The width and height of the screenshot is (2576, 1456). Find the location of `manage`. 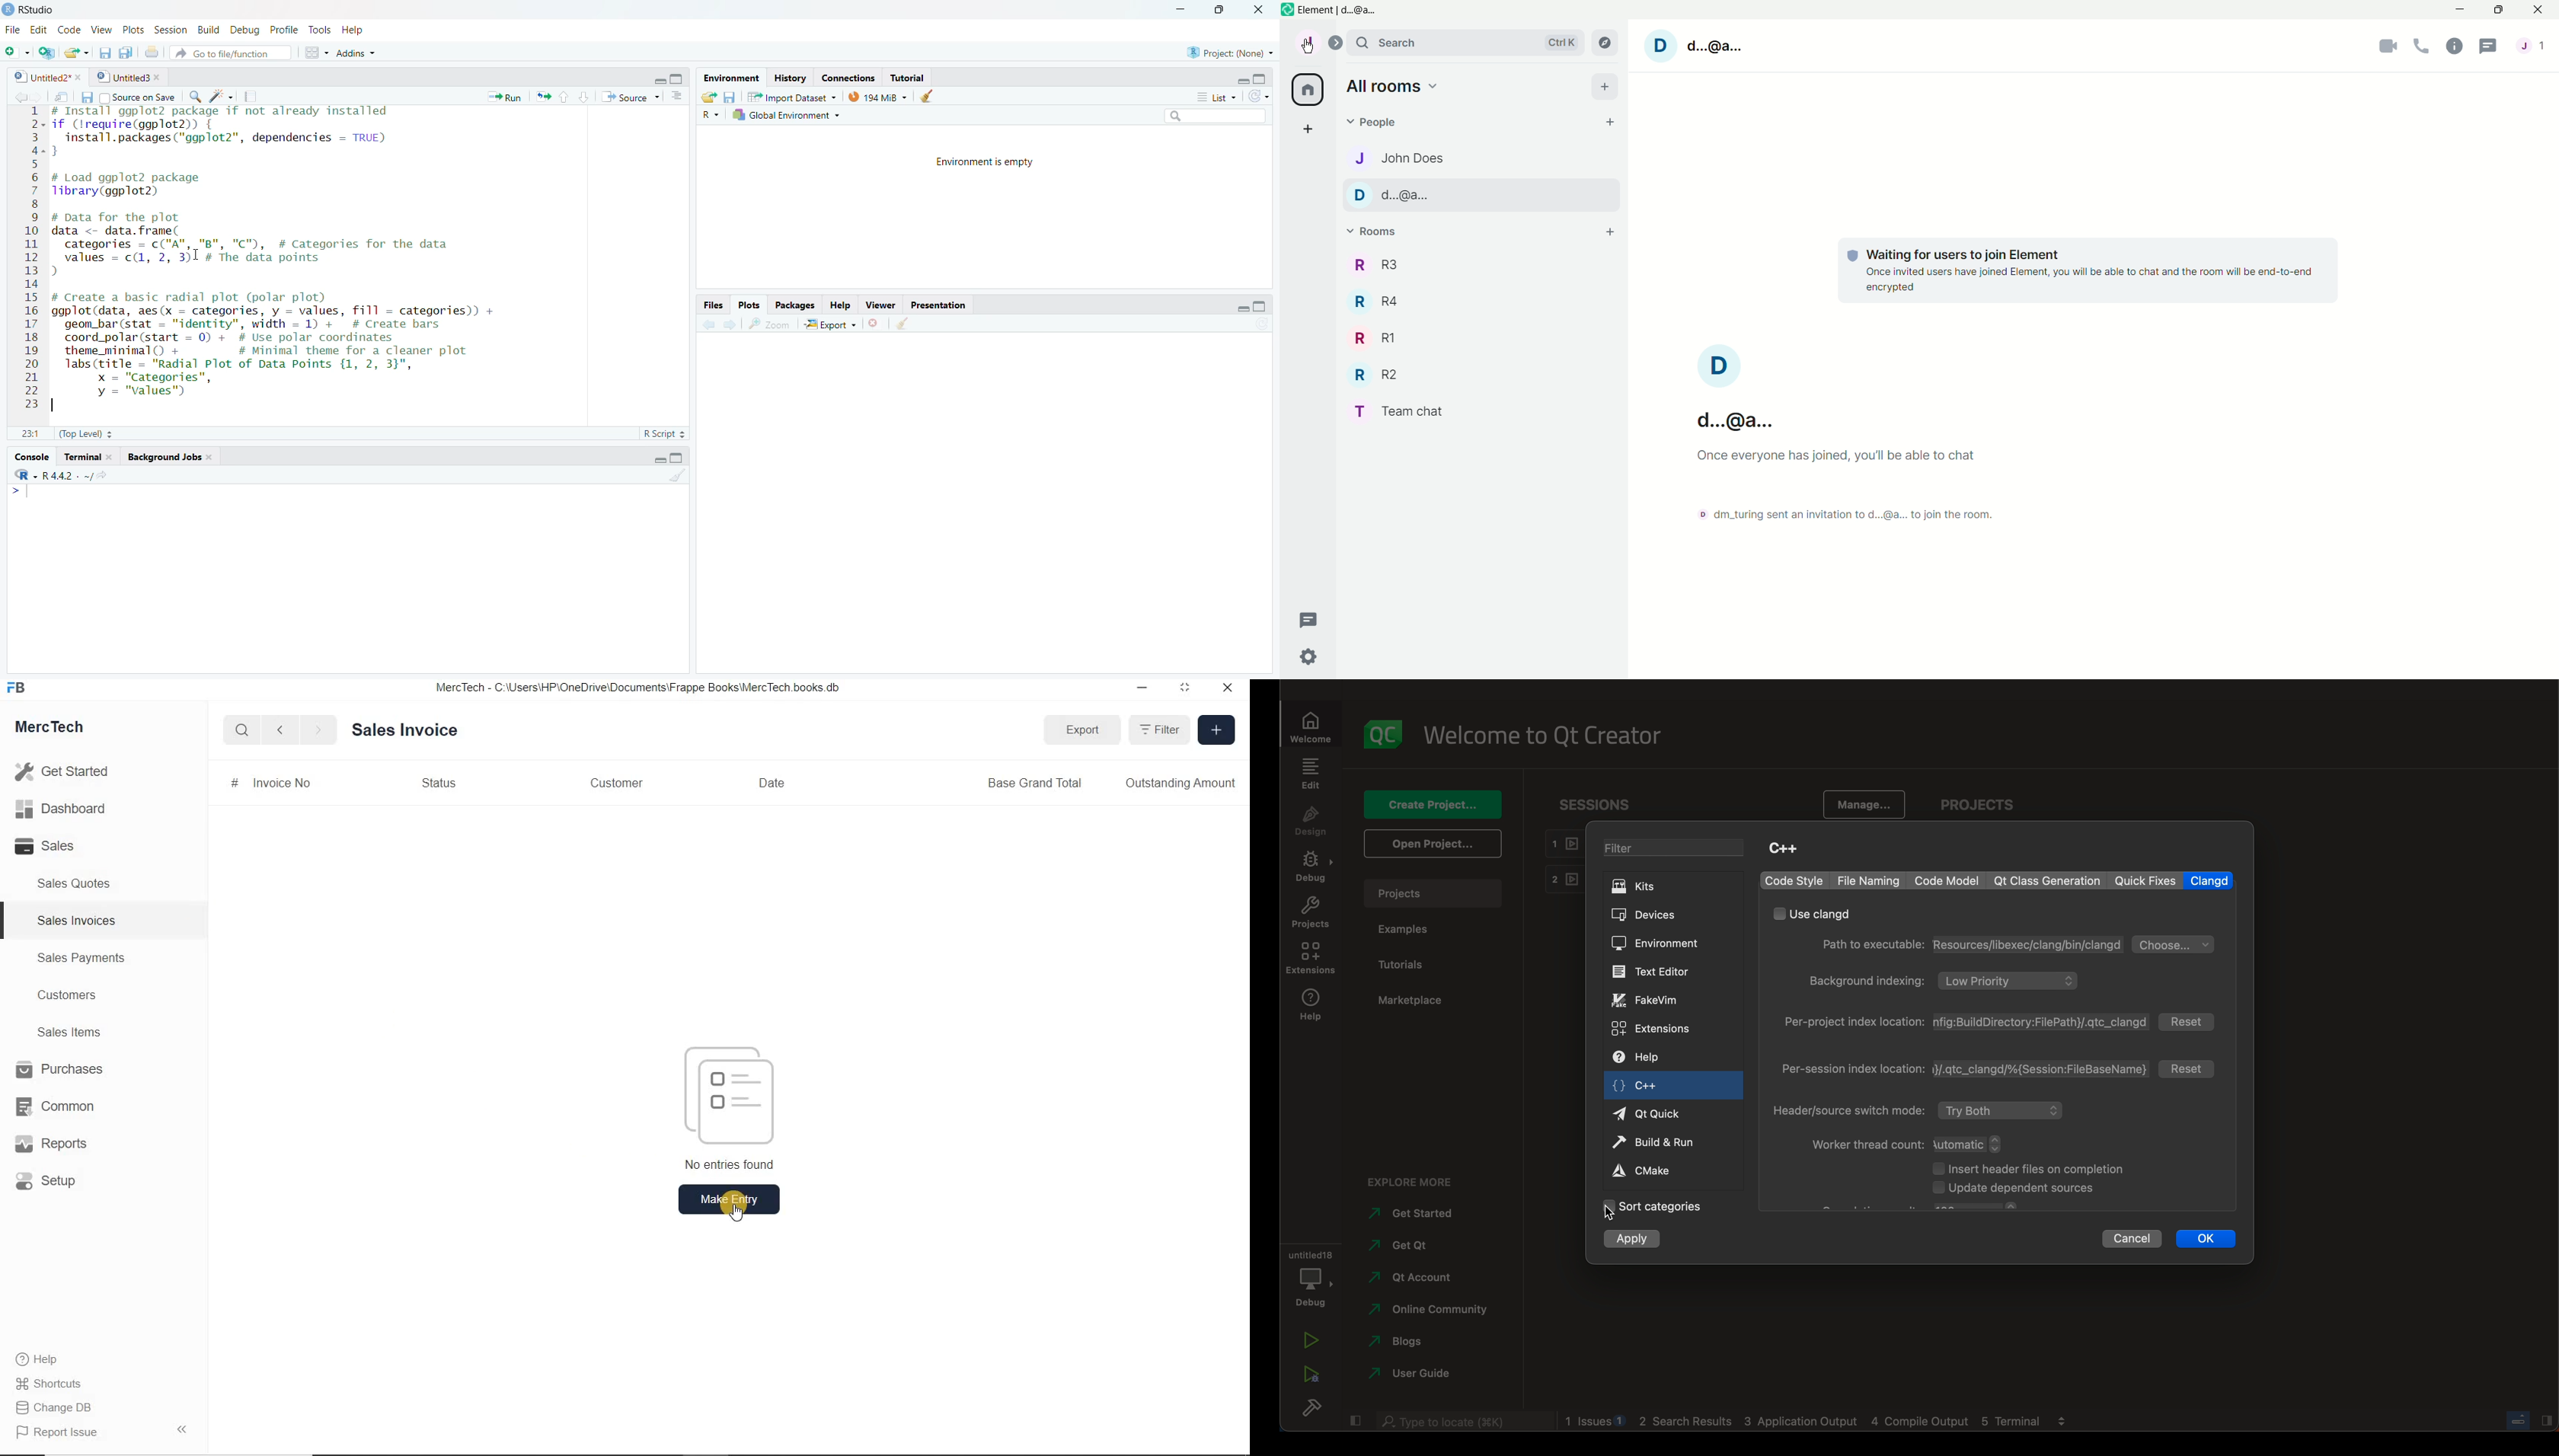

manage is located at coordinates (1860, 805).